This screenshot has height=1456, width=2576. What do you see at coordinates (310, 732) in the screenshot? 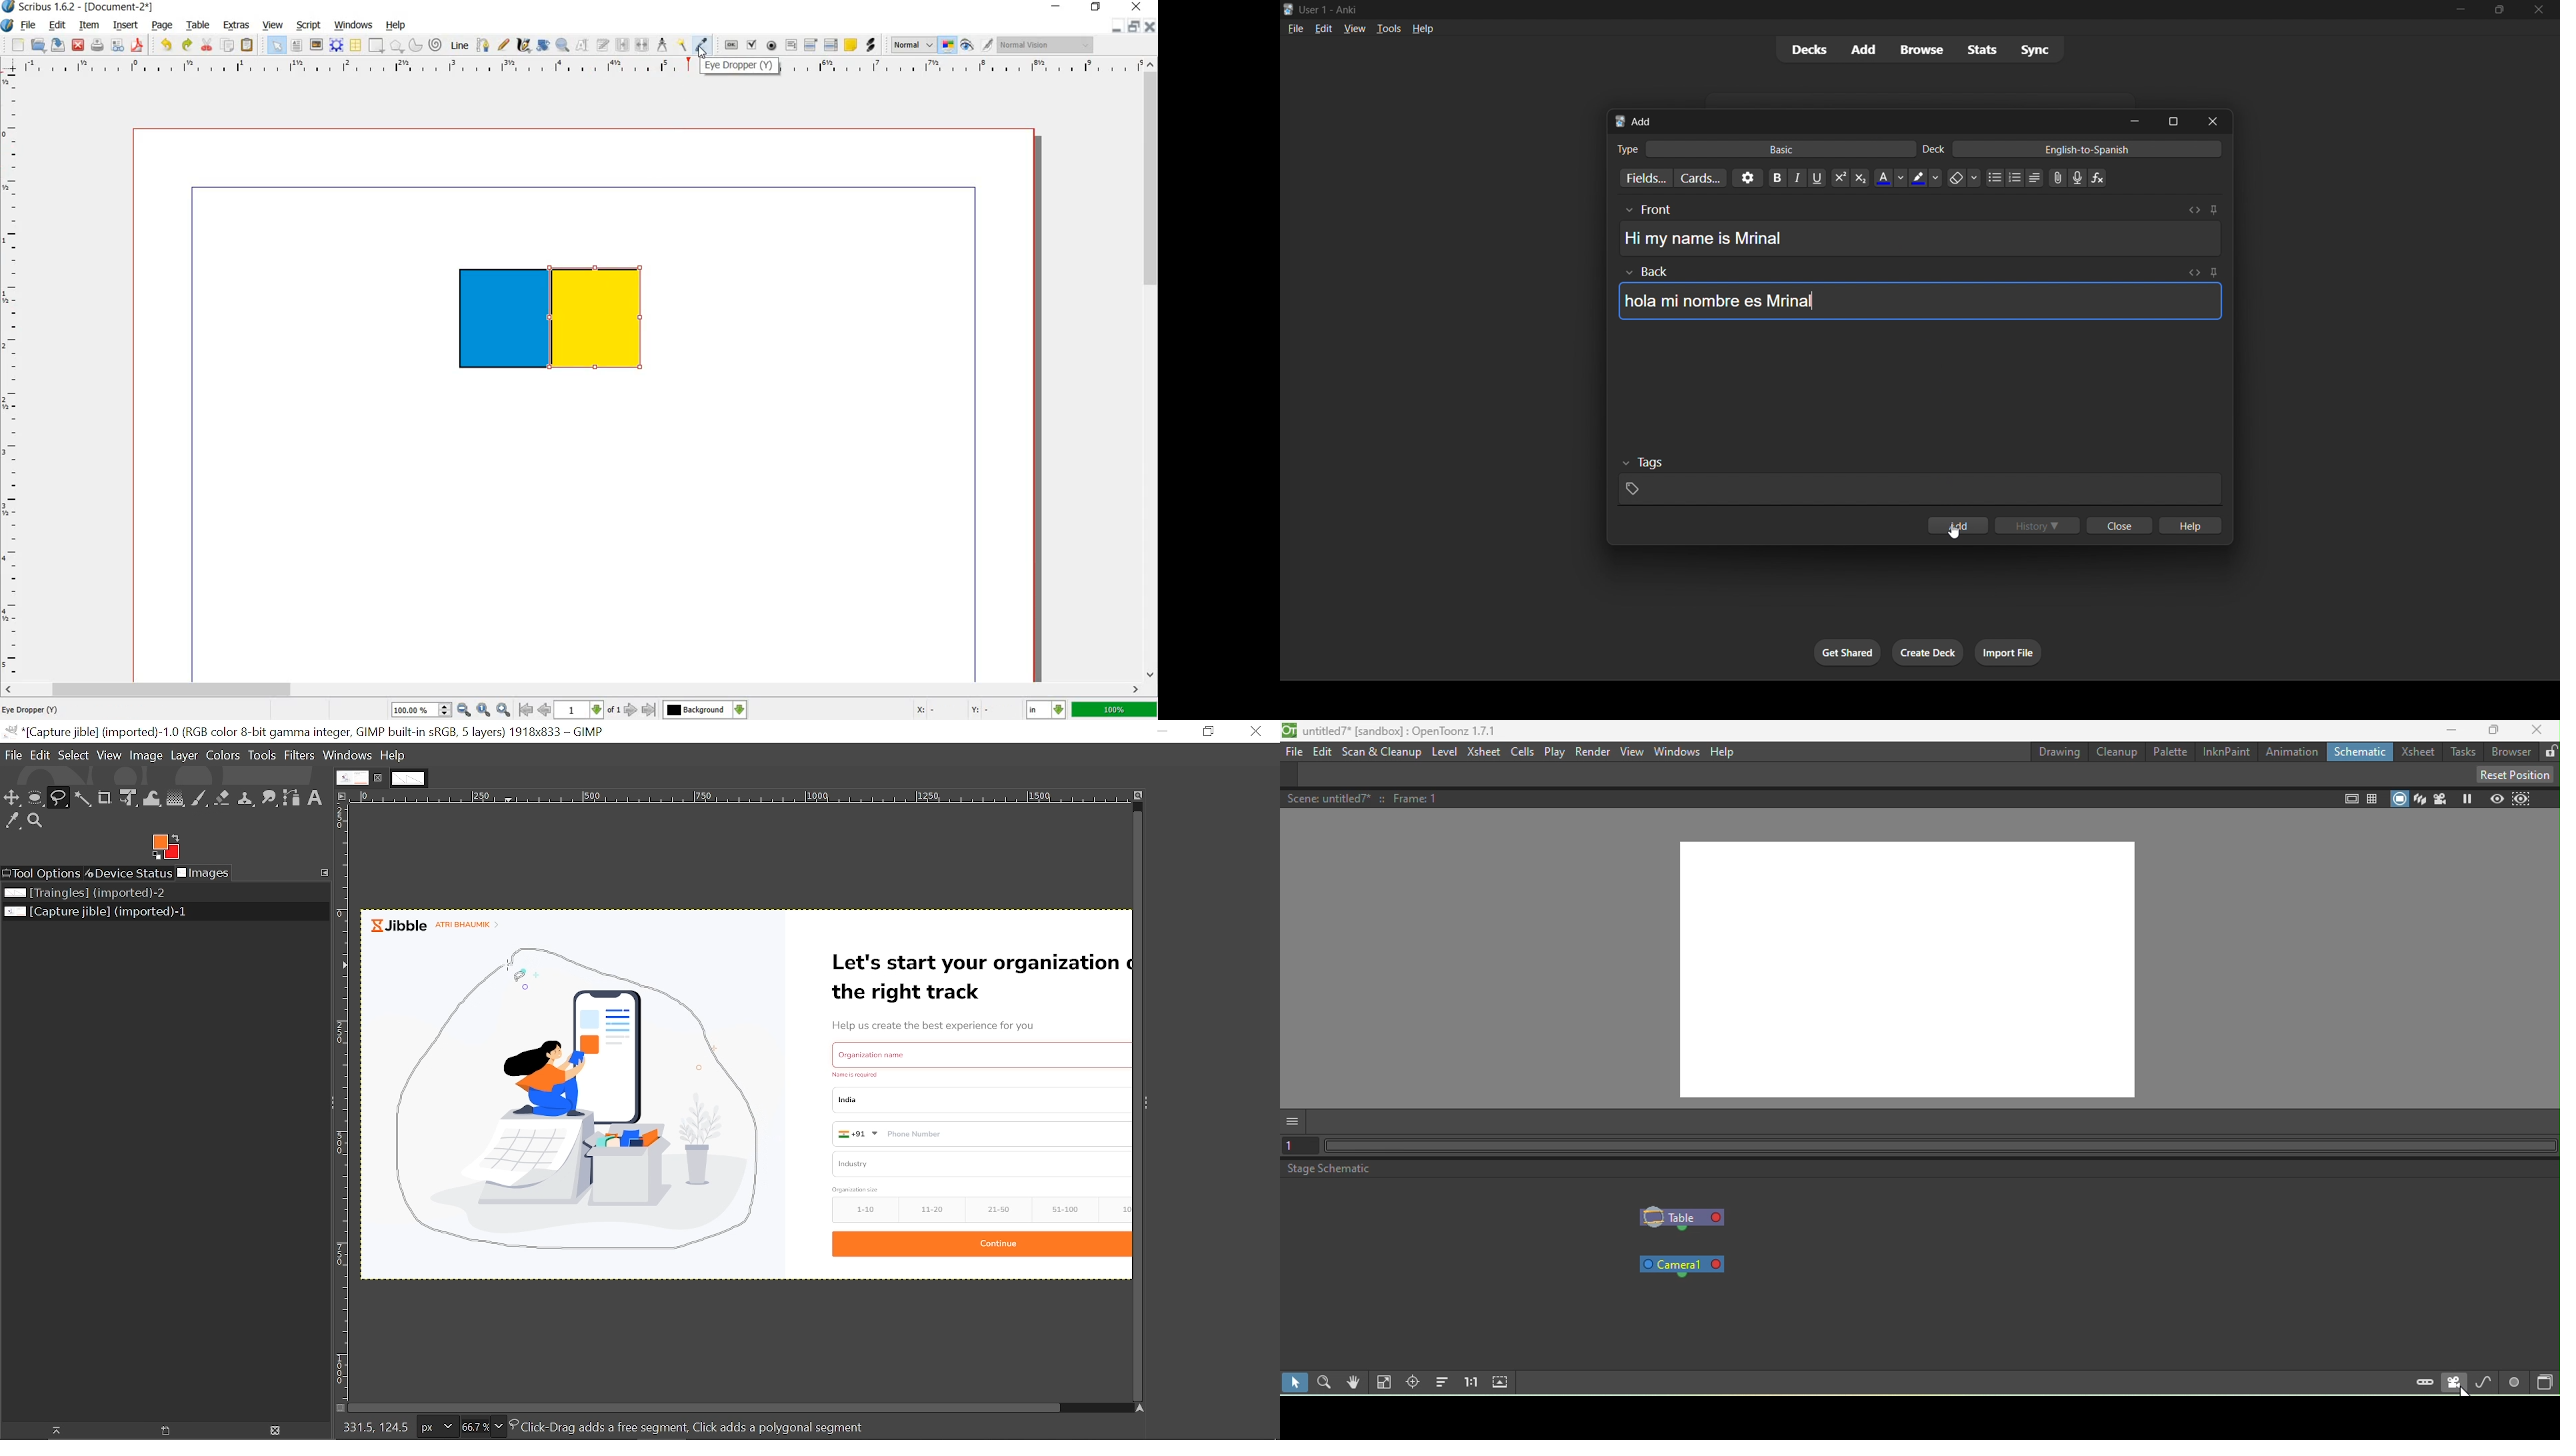
I see `Current window ` at bounding box center [310, 732].